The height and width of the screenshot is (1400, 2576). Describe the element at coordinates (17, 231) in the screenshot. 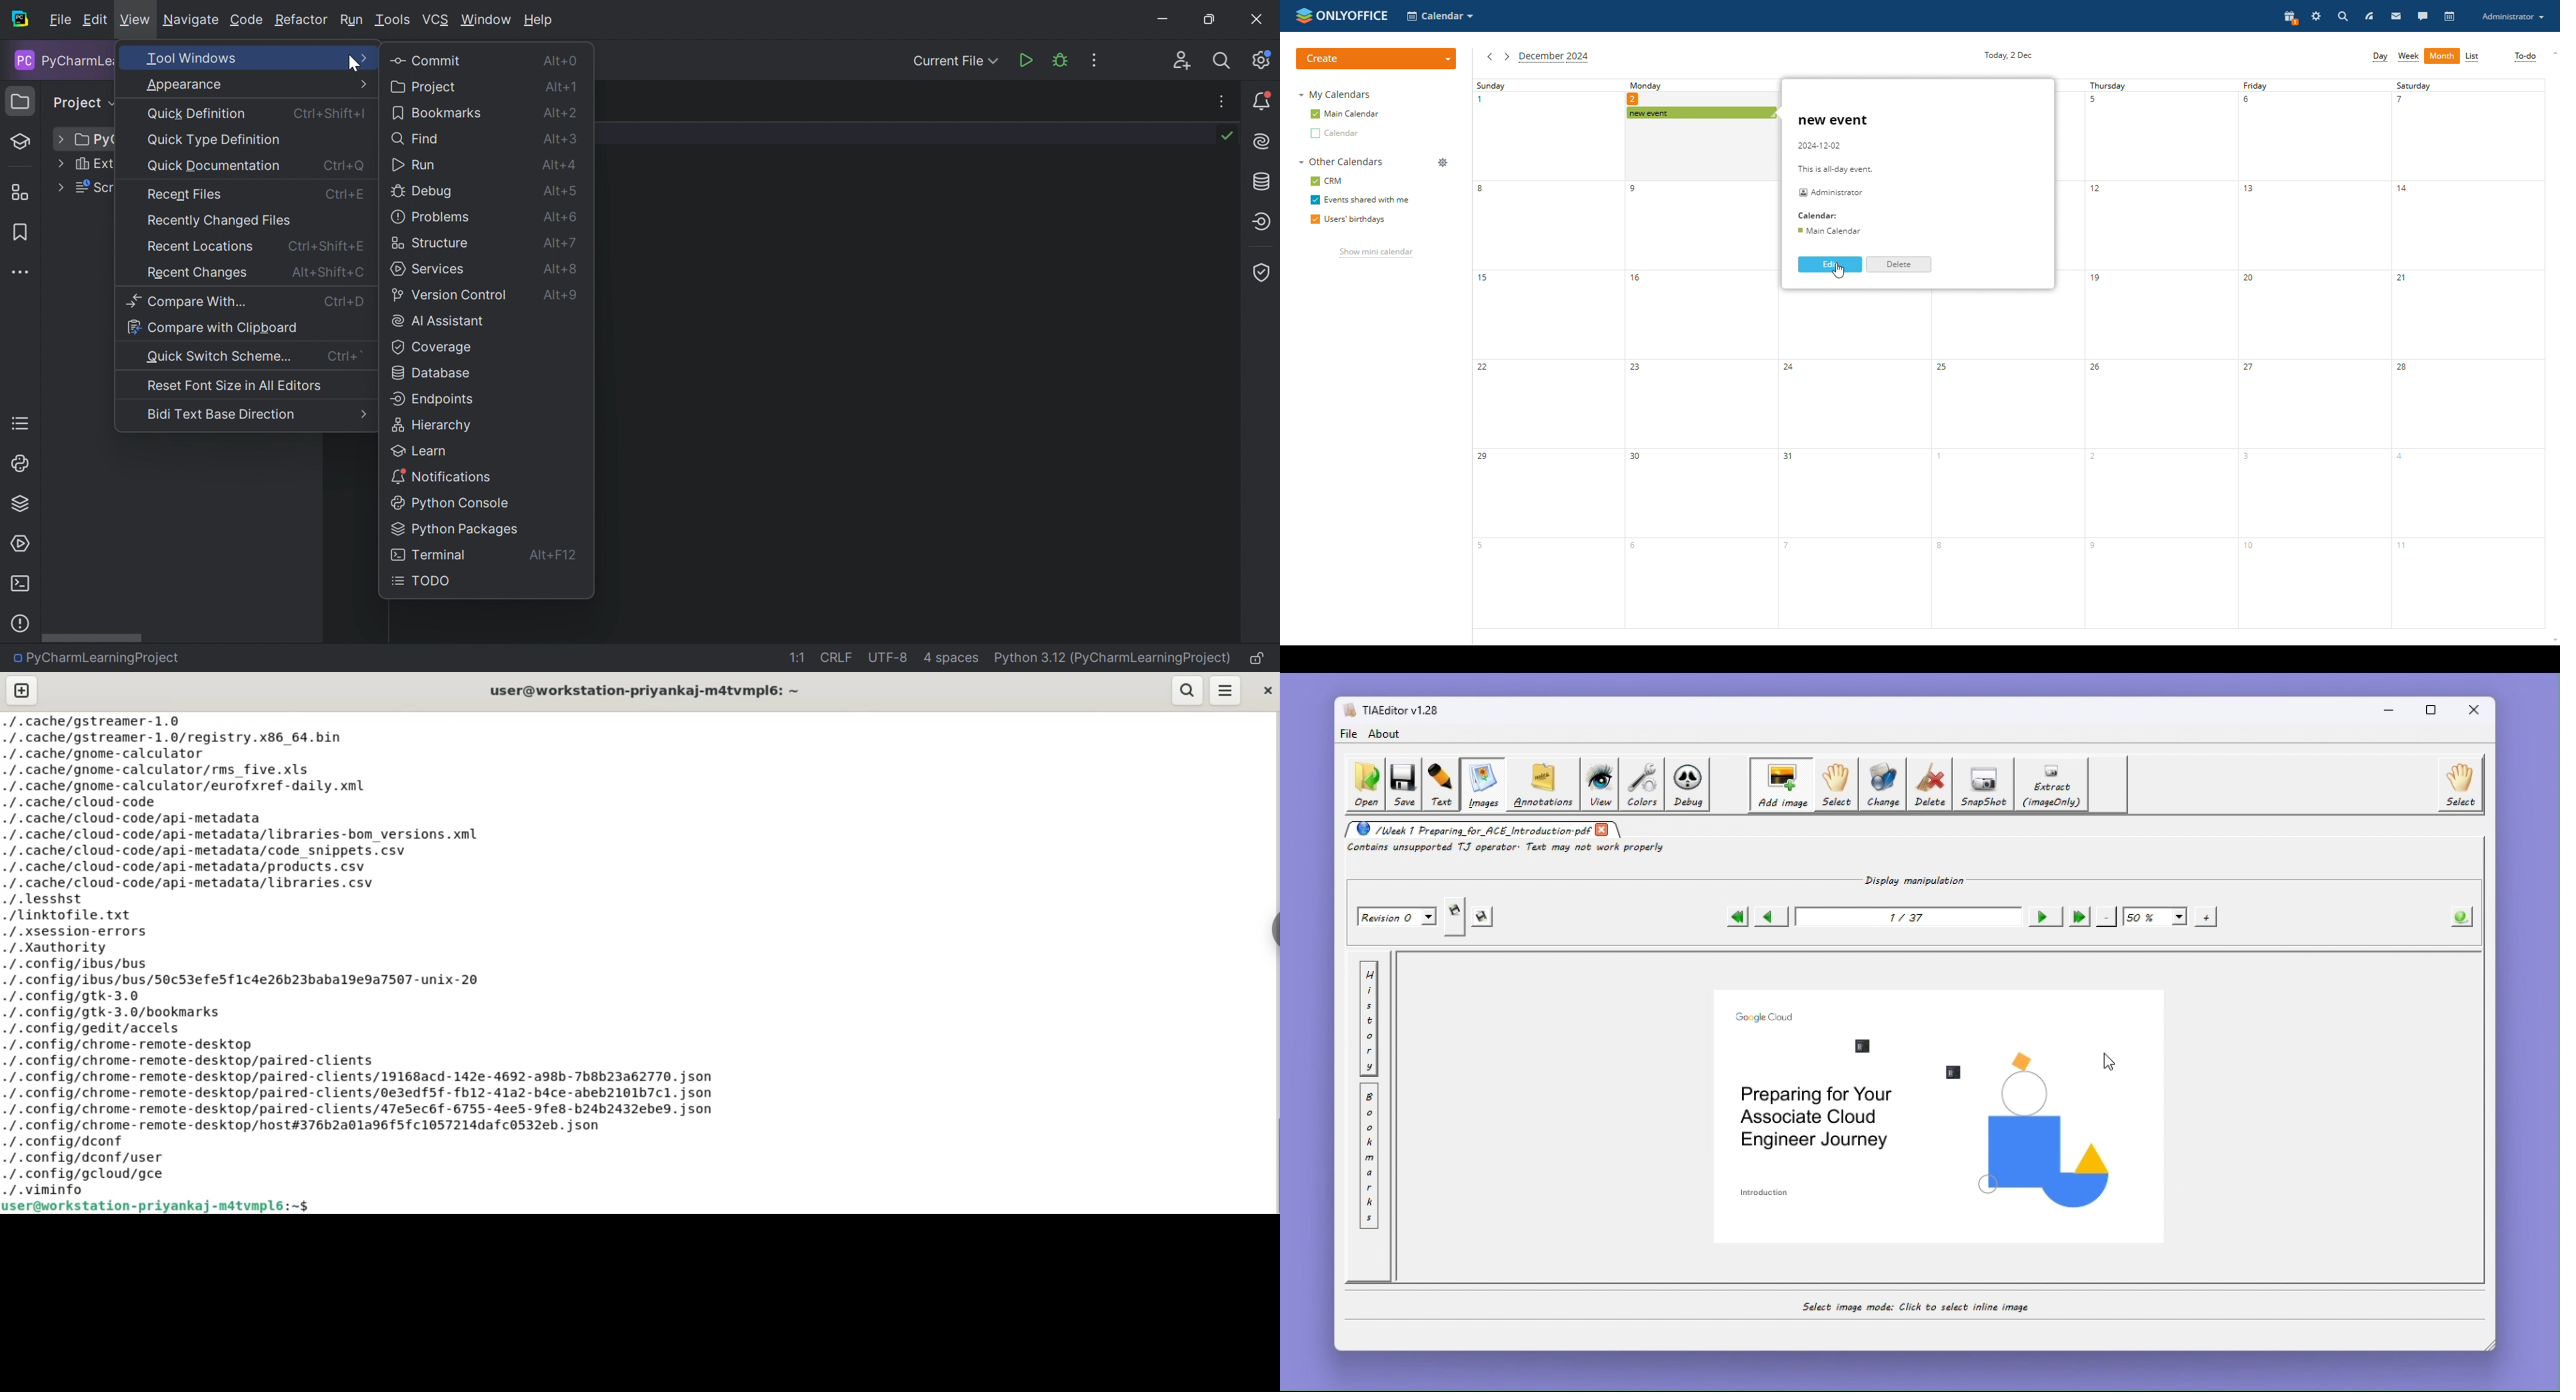

I see `Bookmark` at that location.